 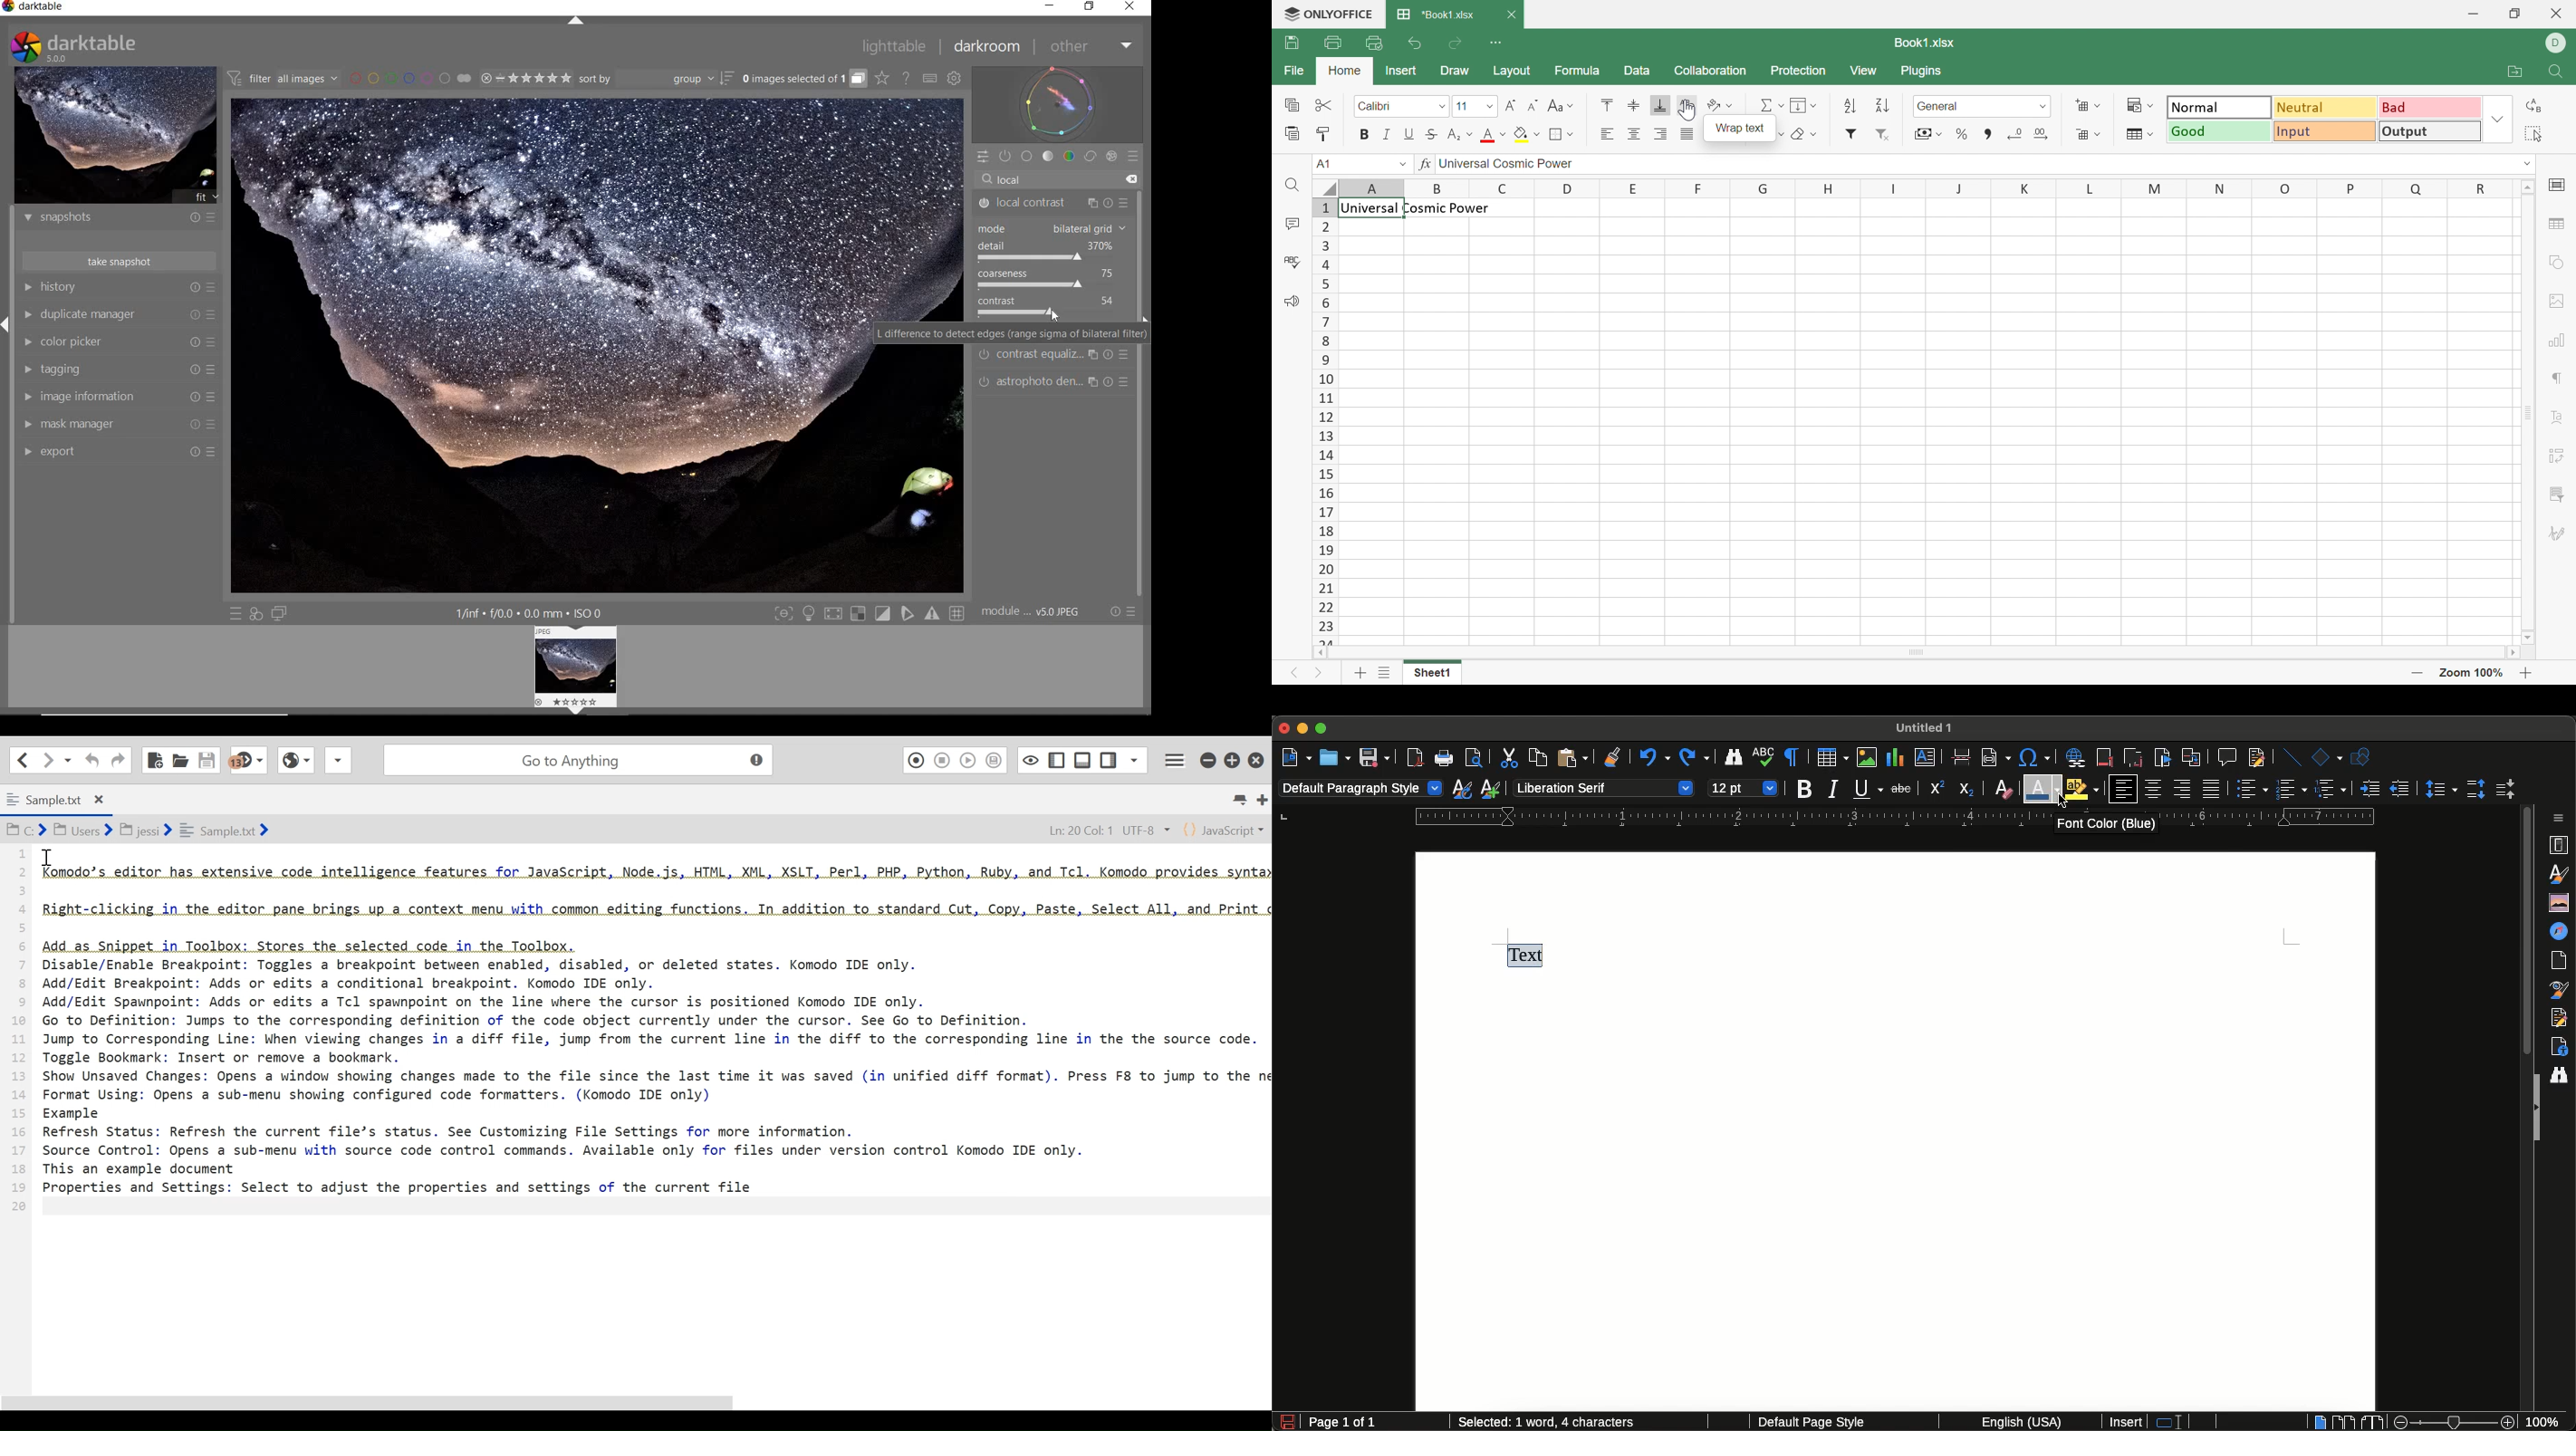 What do you see at coordinates (1375, 1423) in the screenshot?
I see `Page count` at bounding box center [1375, 1423].